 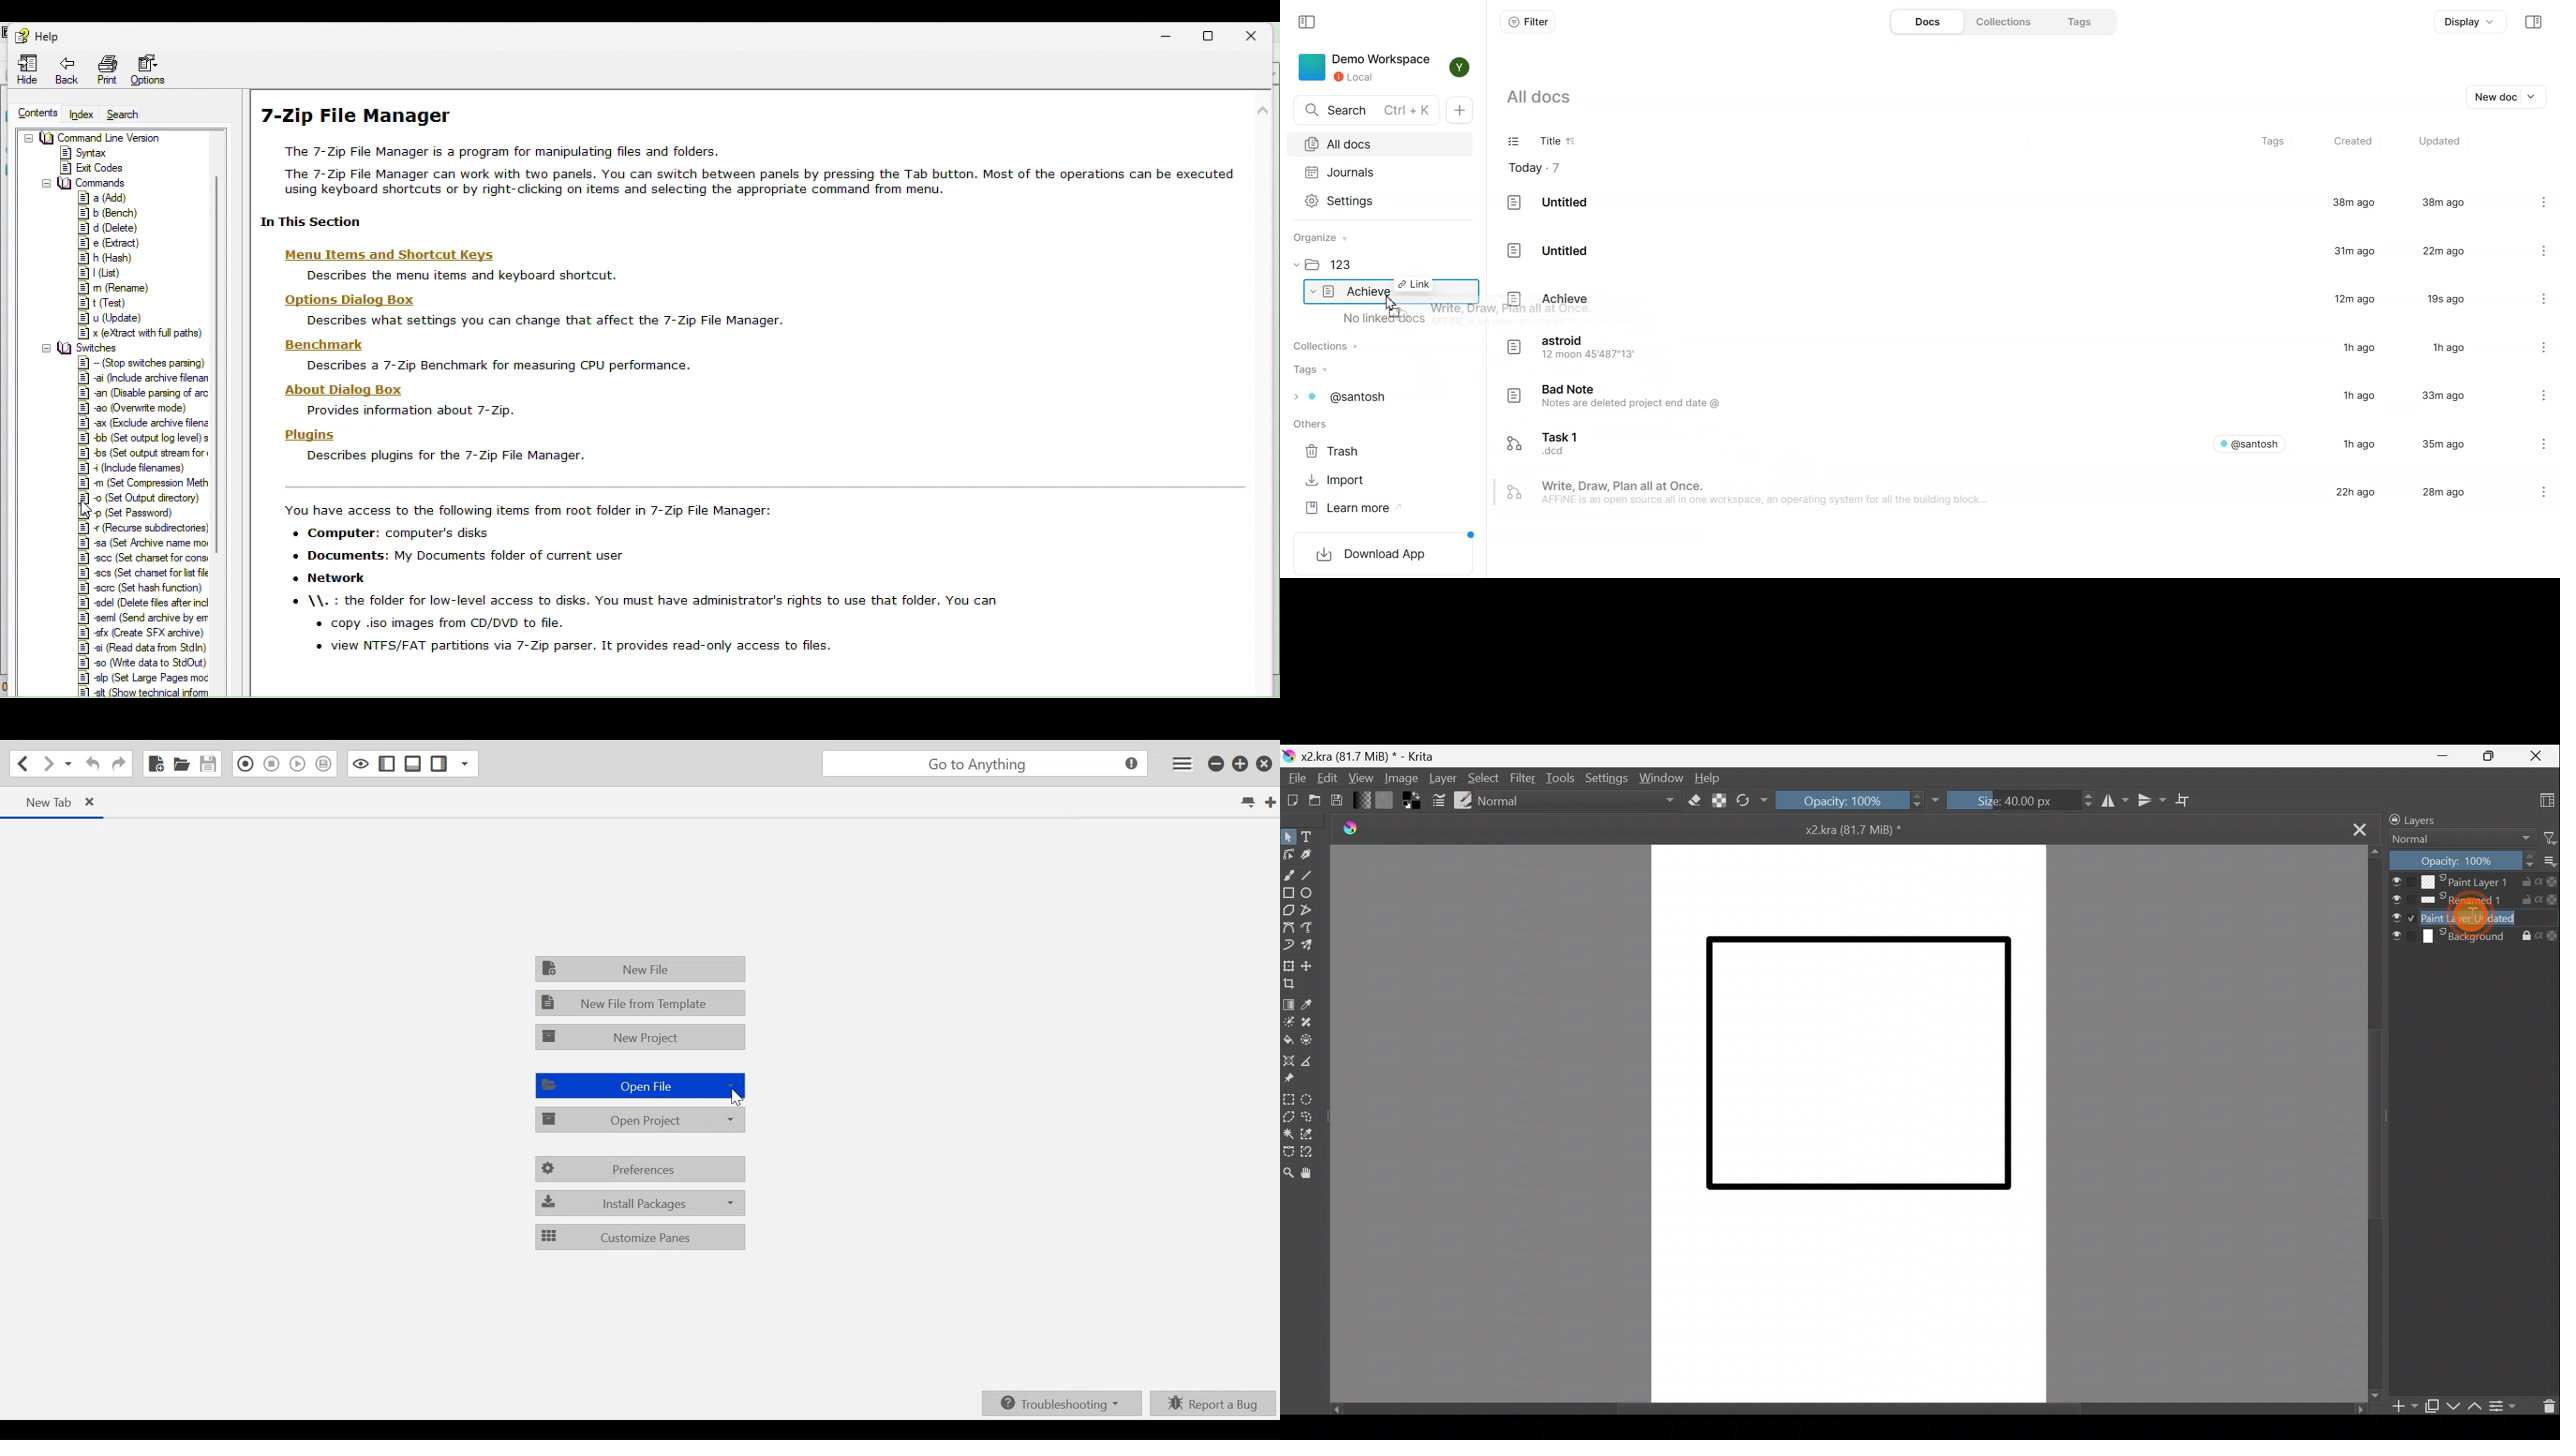 What do you see at coordinates (140, 663) in the screenshot?
I see `Write data to standard out` at bounding box center [140, 663].